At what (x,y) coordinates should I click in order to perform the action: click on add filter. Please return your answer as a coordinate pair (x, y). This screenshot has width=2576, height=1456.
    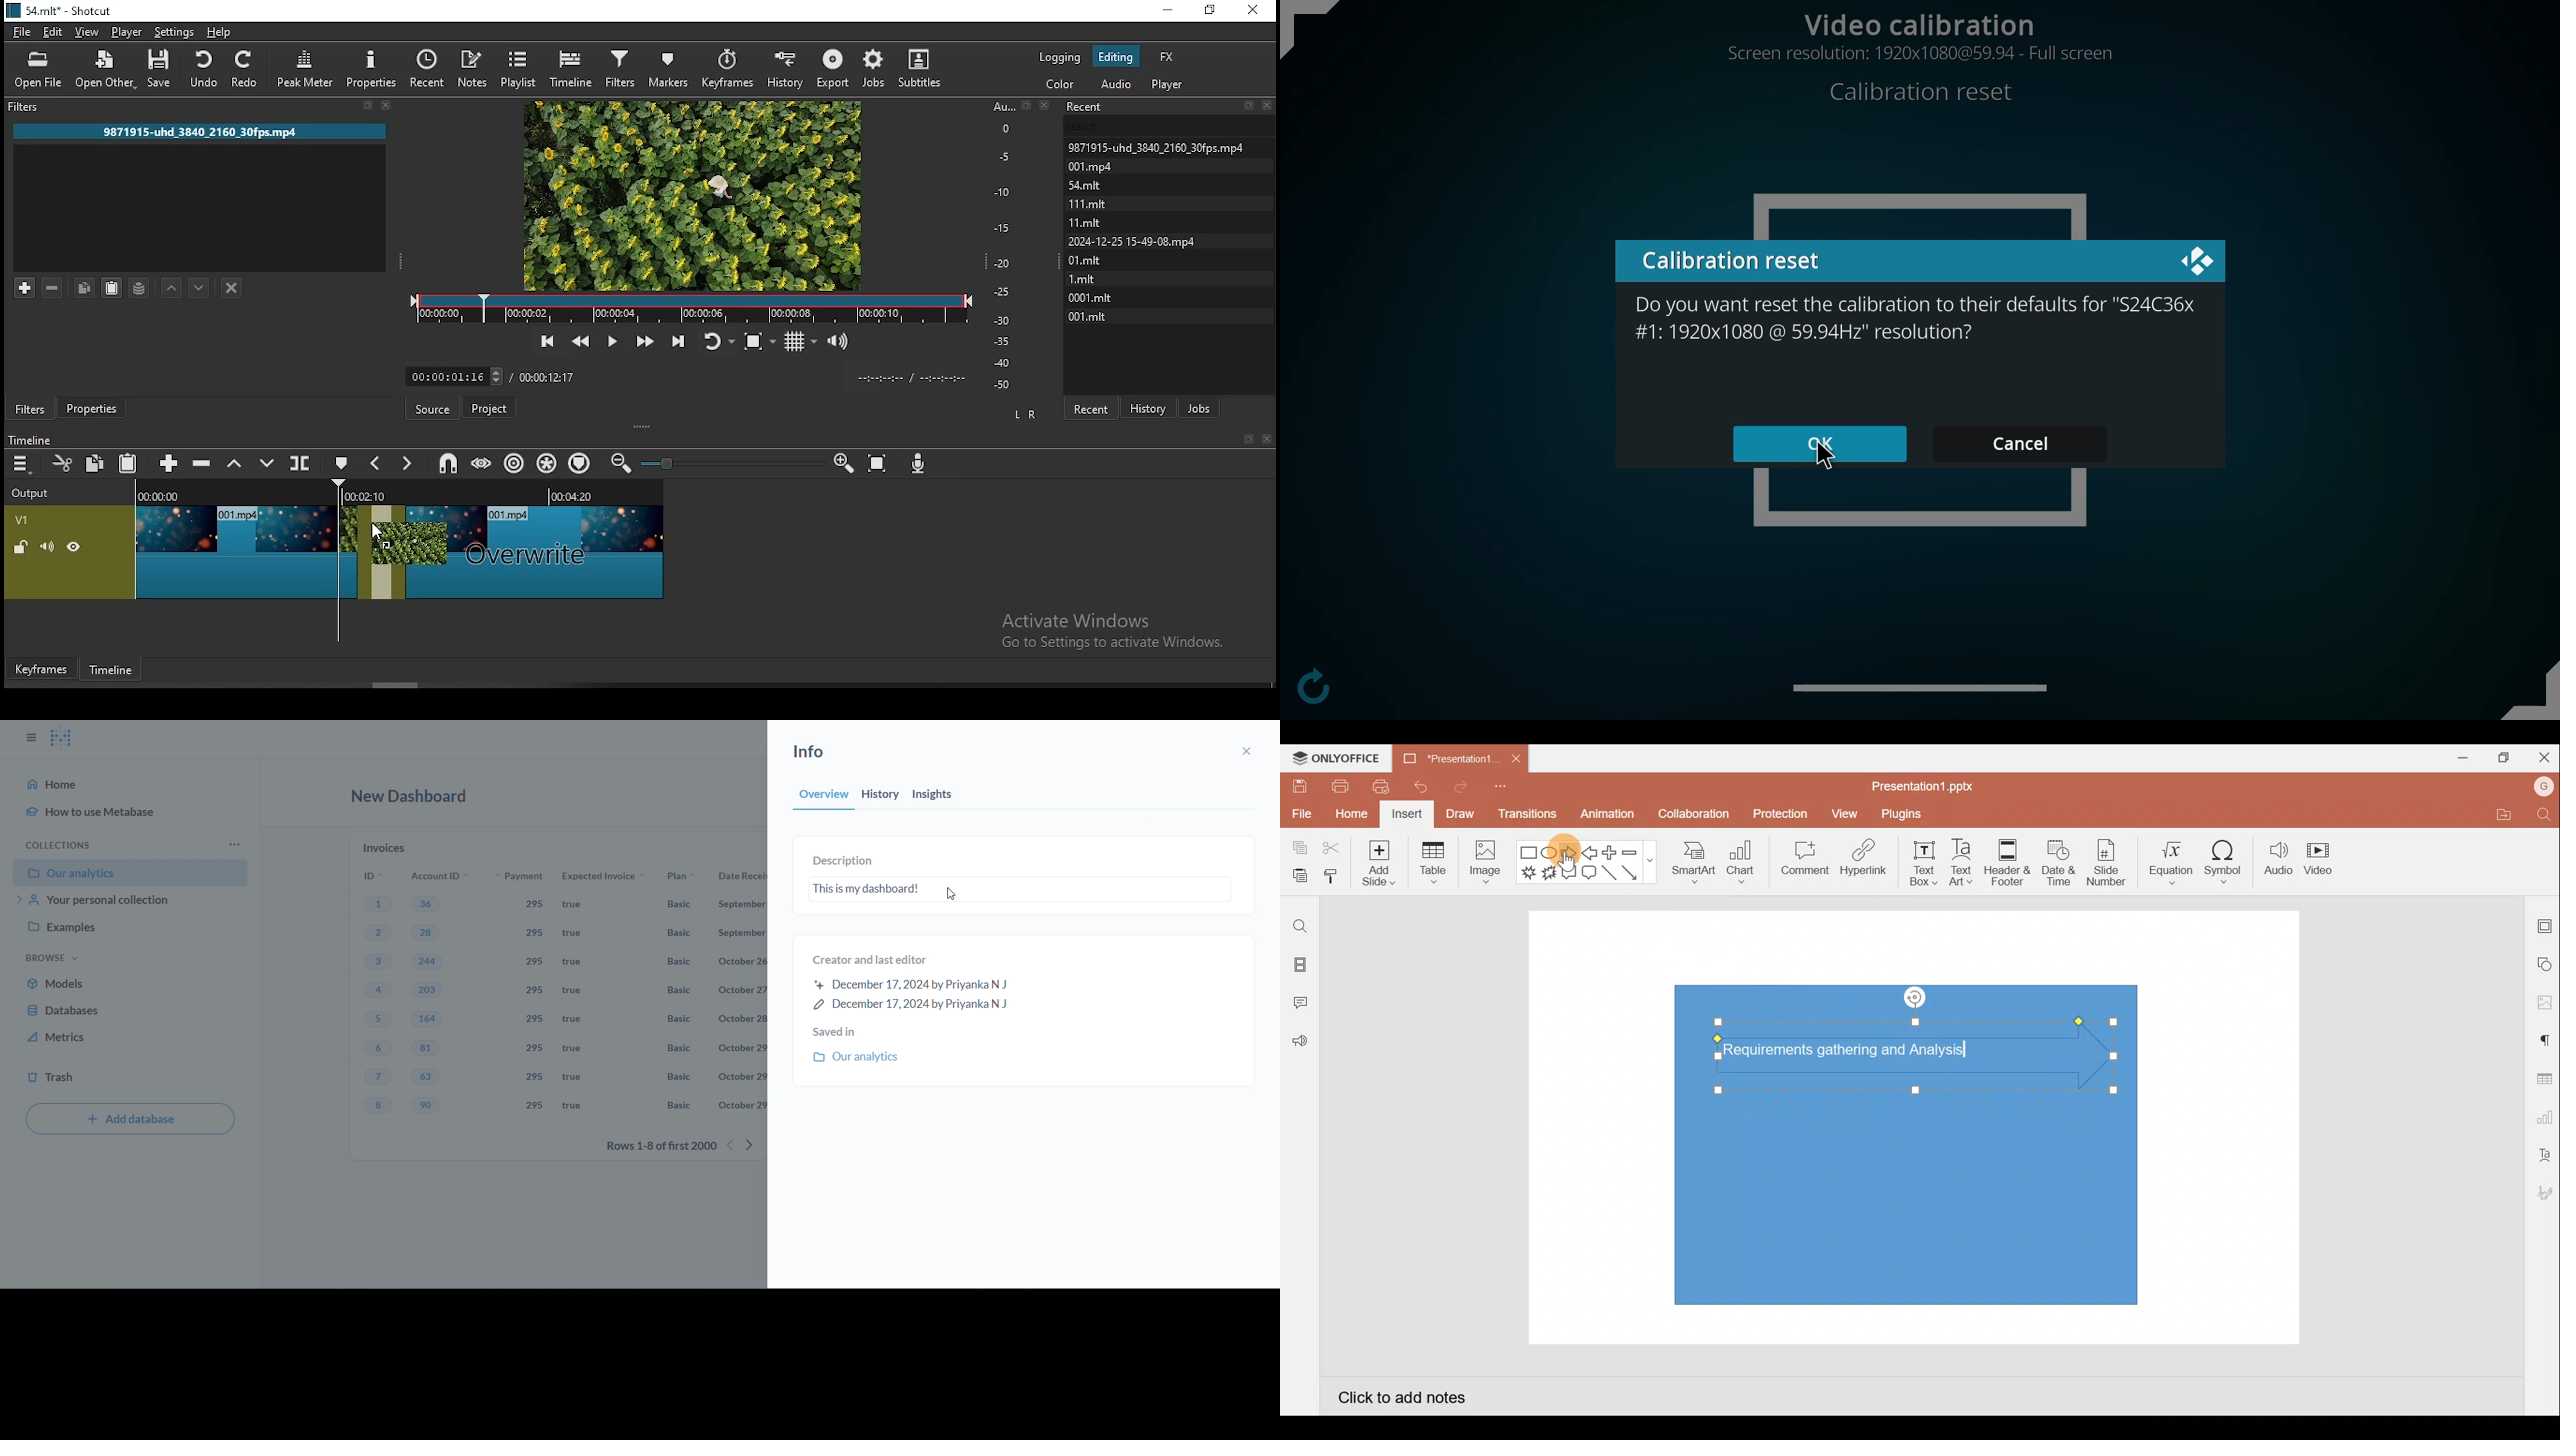
    Looking at the image, I should click on (25, 287).